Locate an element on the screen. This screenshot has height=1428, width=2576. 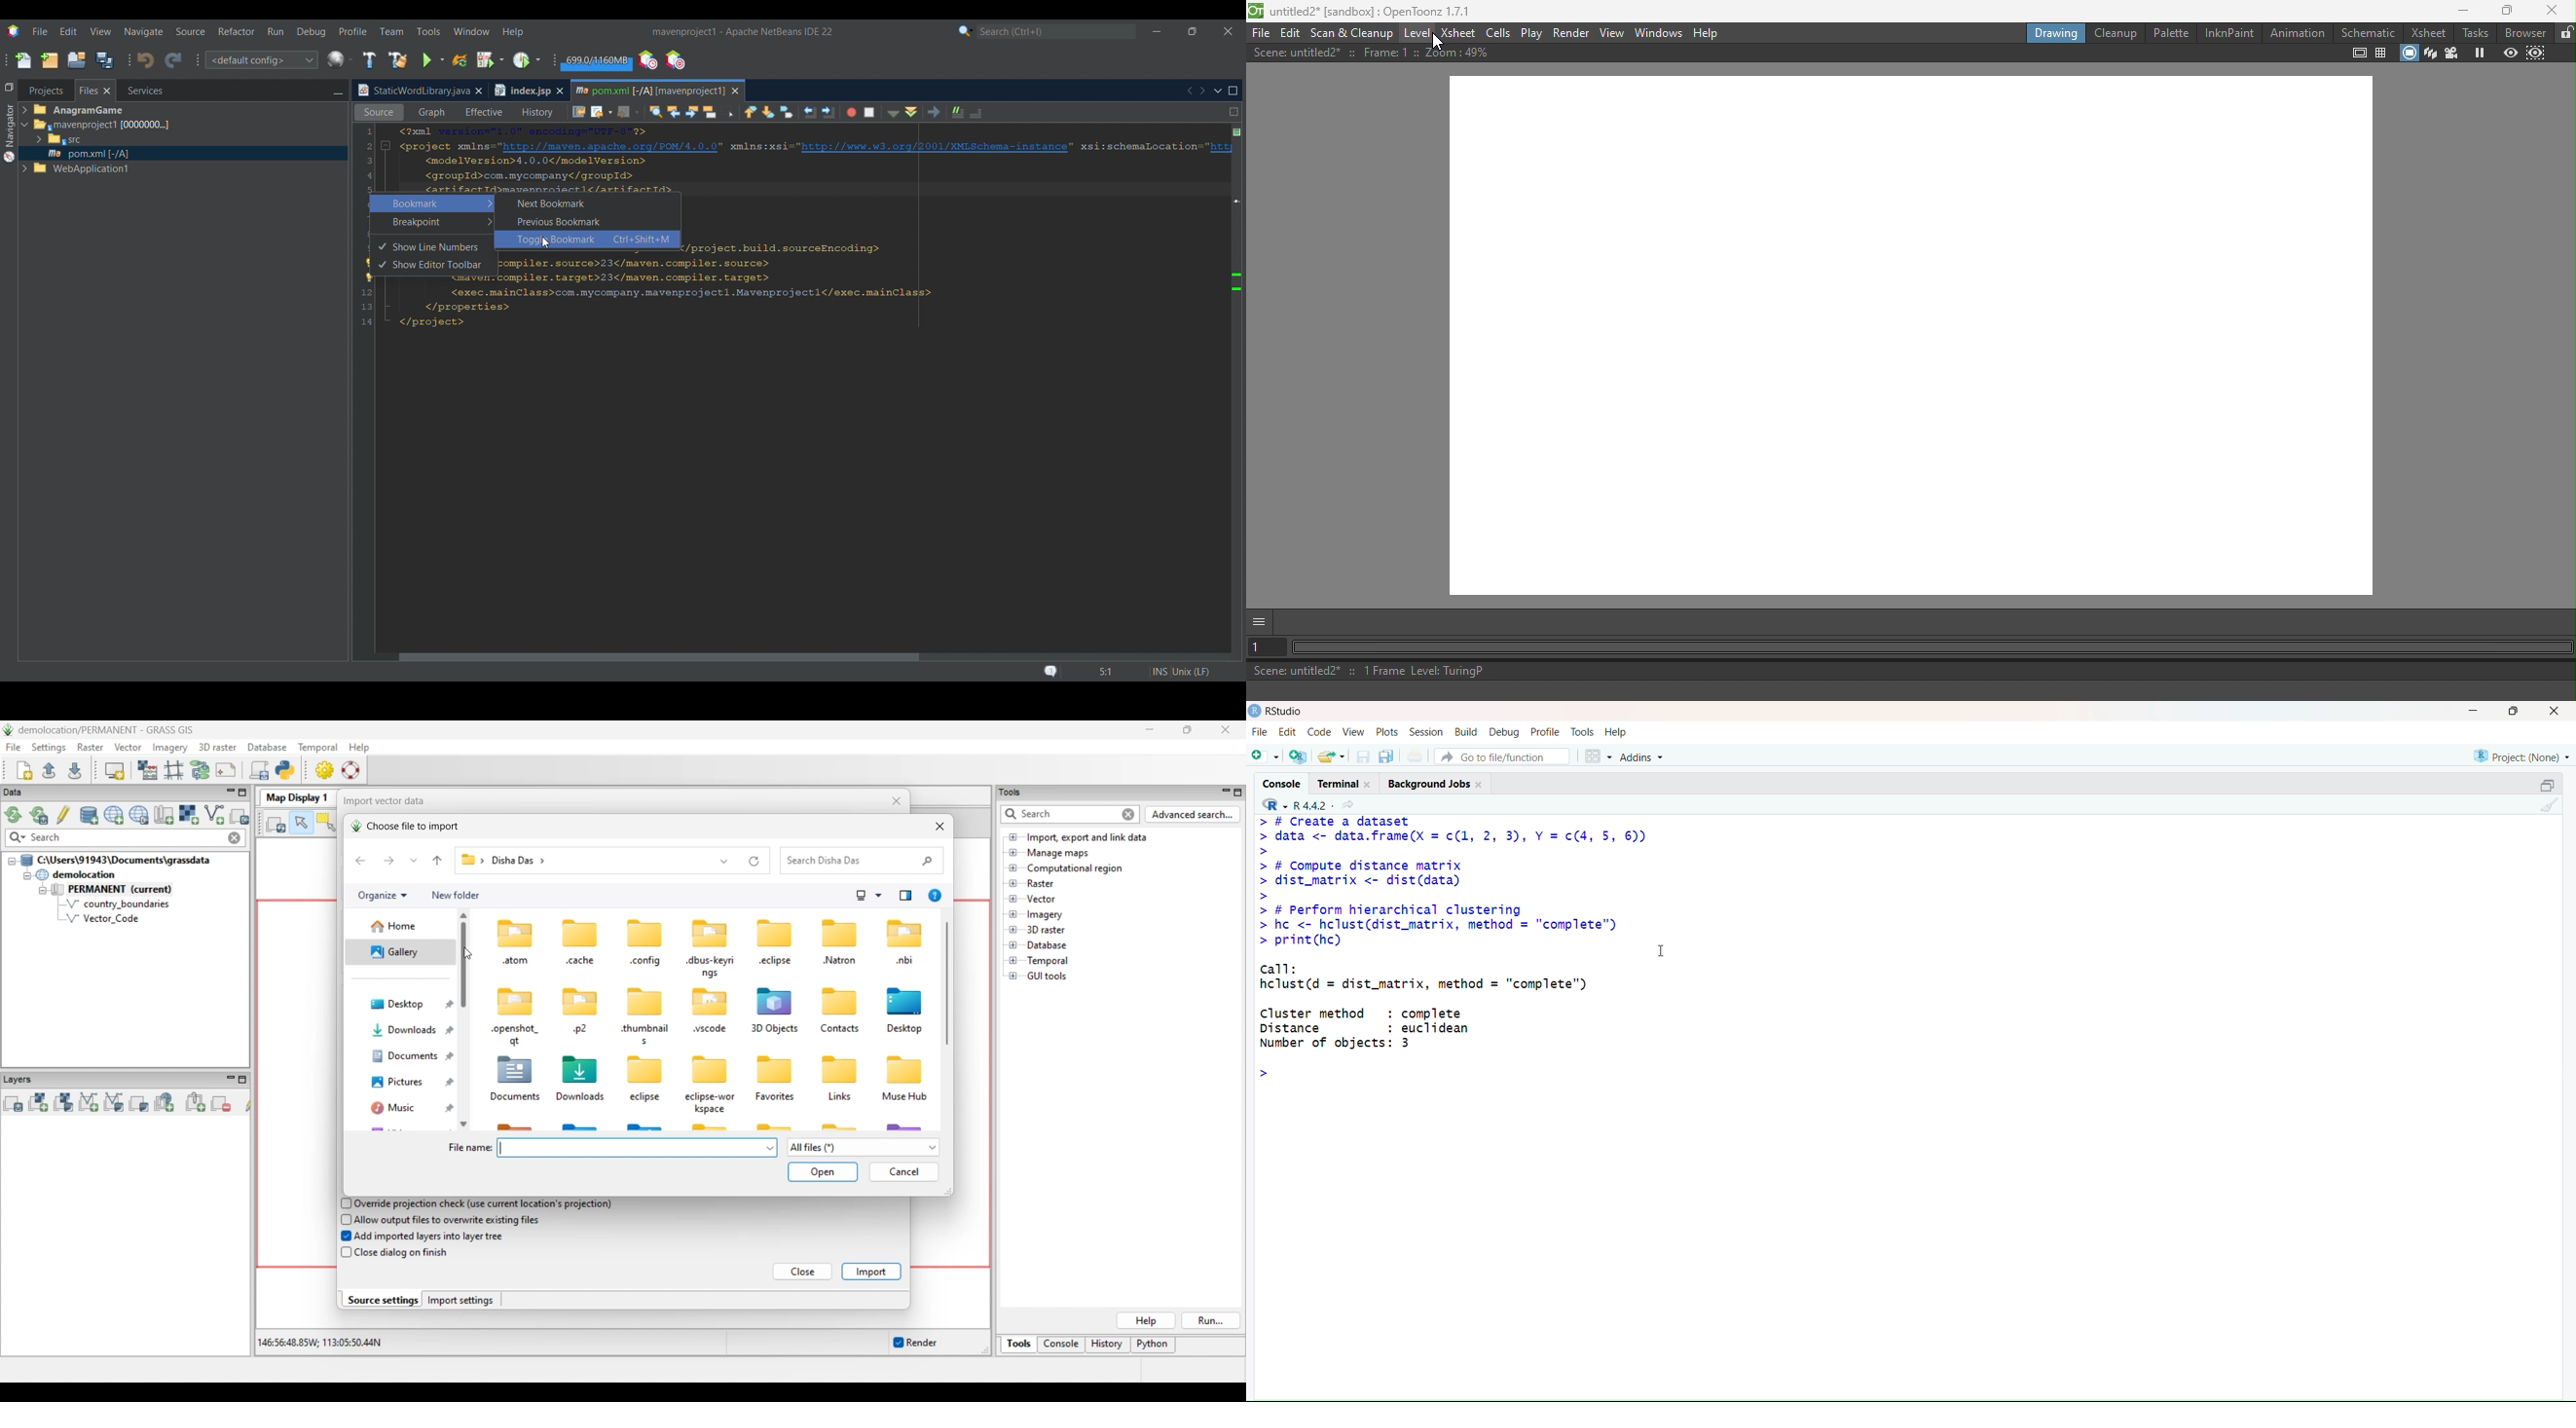
Help is located at coordinates (1617, 733).